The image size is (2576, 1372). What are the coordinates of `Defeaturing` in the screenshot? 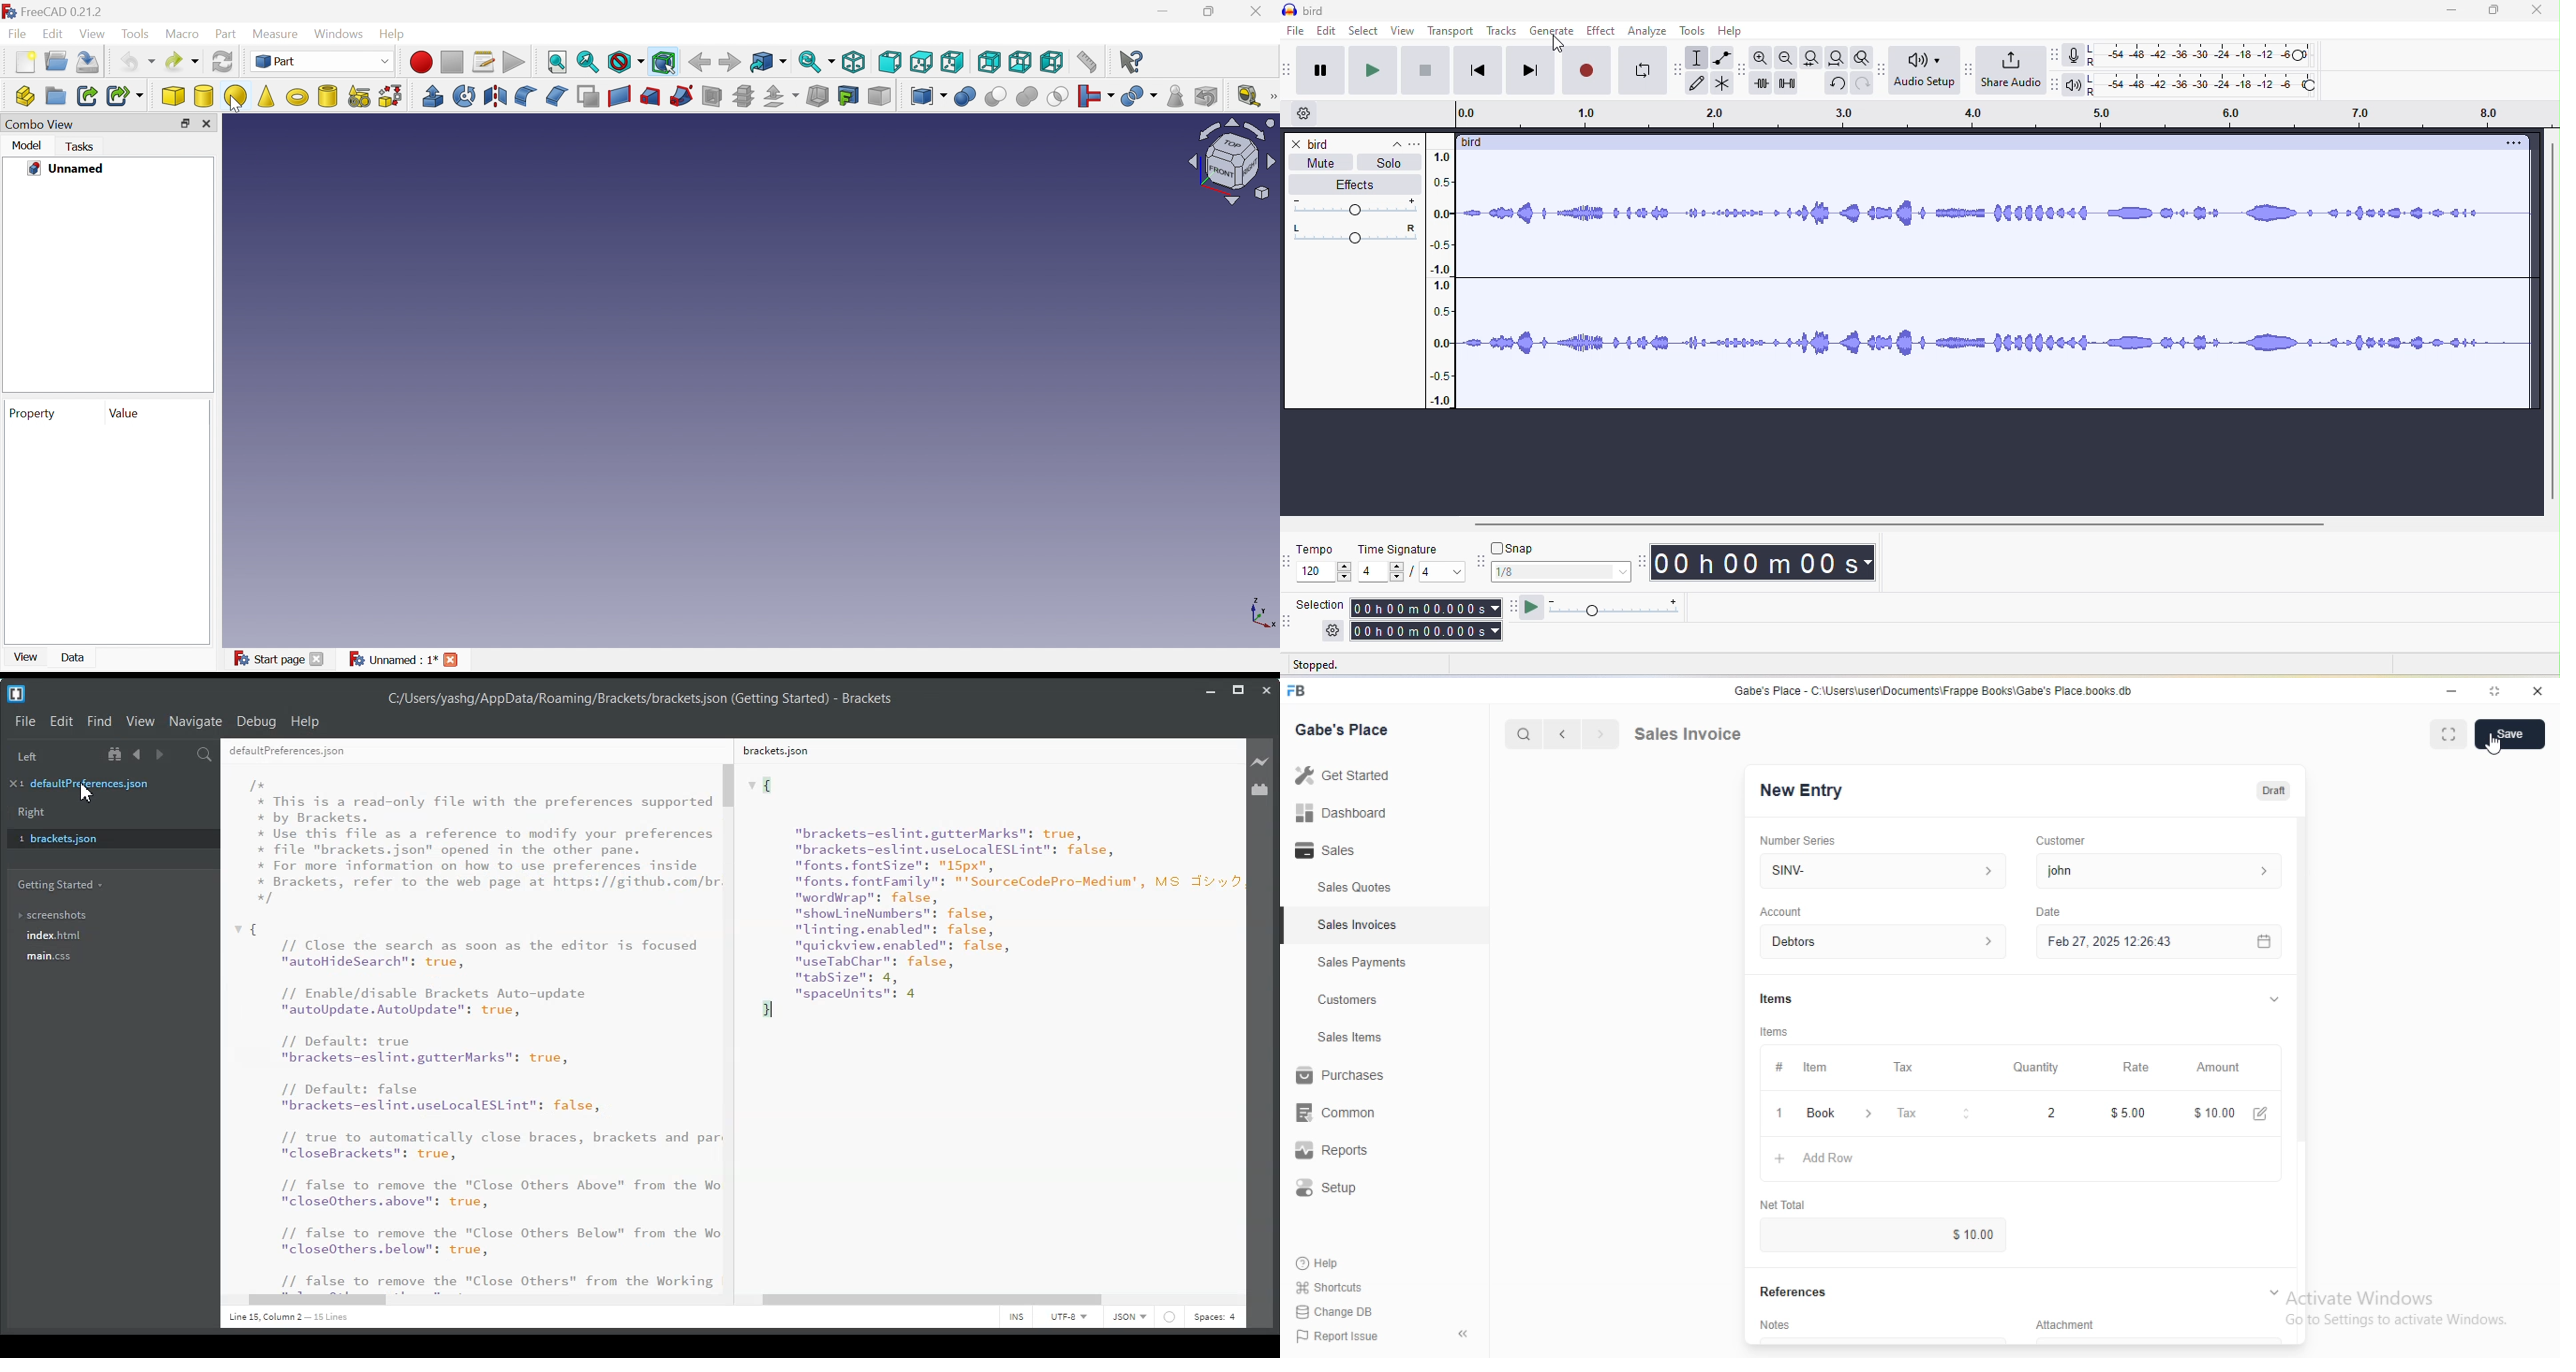 It's located at (1207, 97).